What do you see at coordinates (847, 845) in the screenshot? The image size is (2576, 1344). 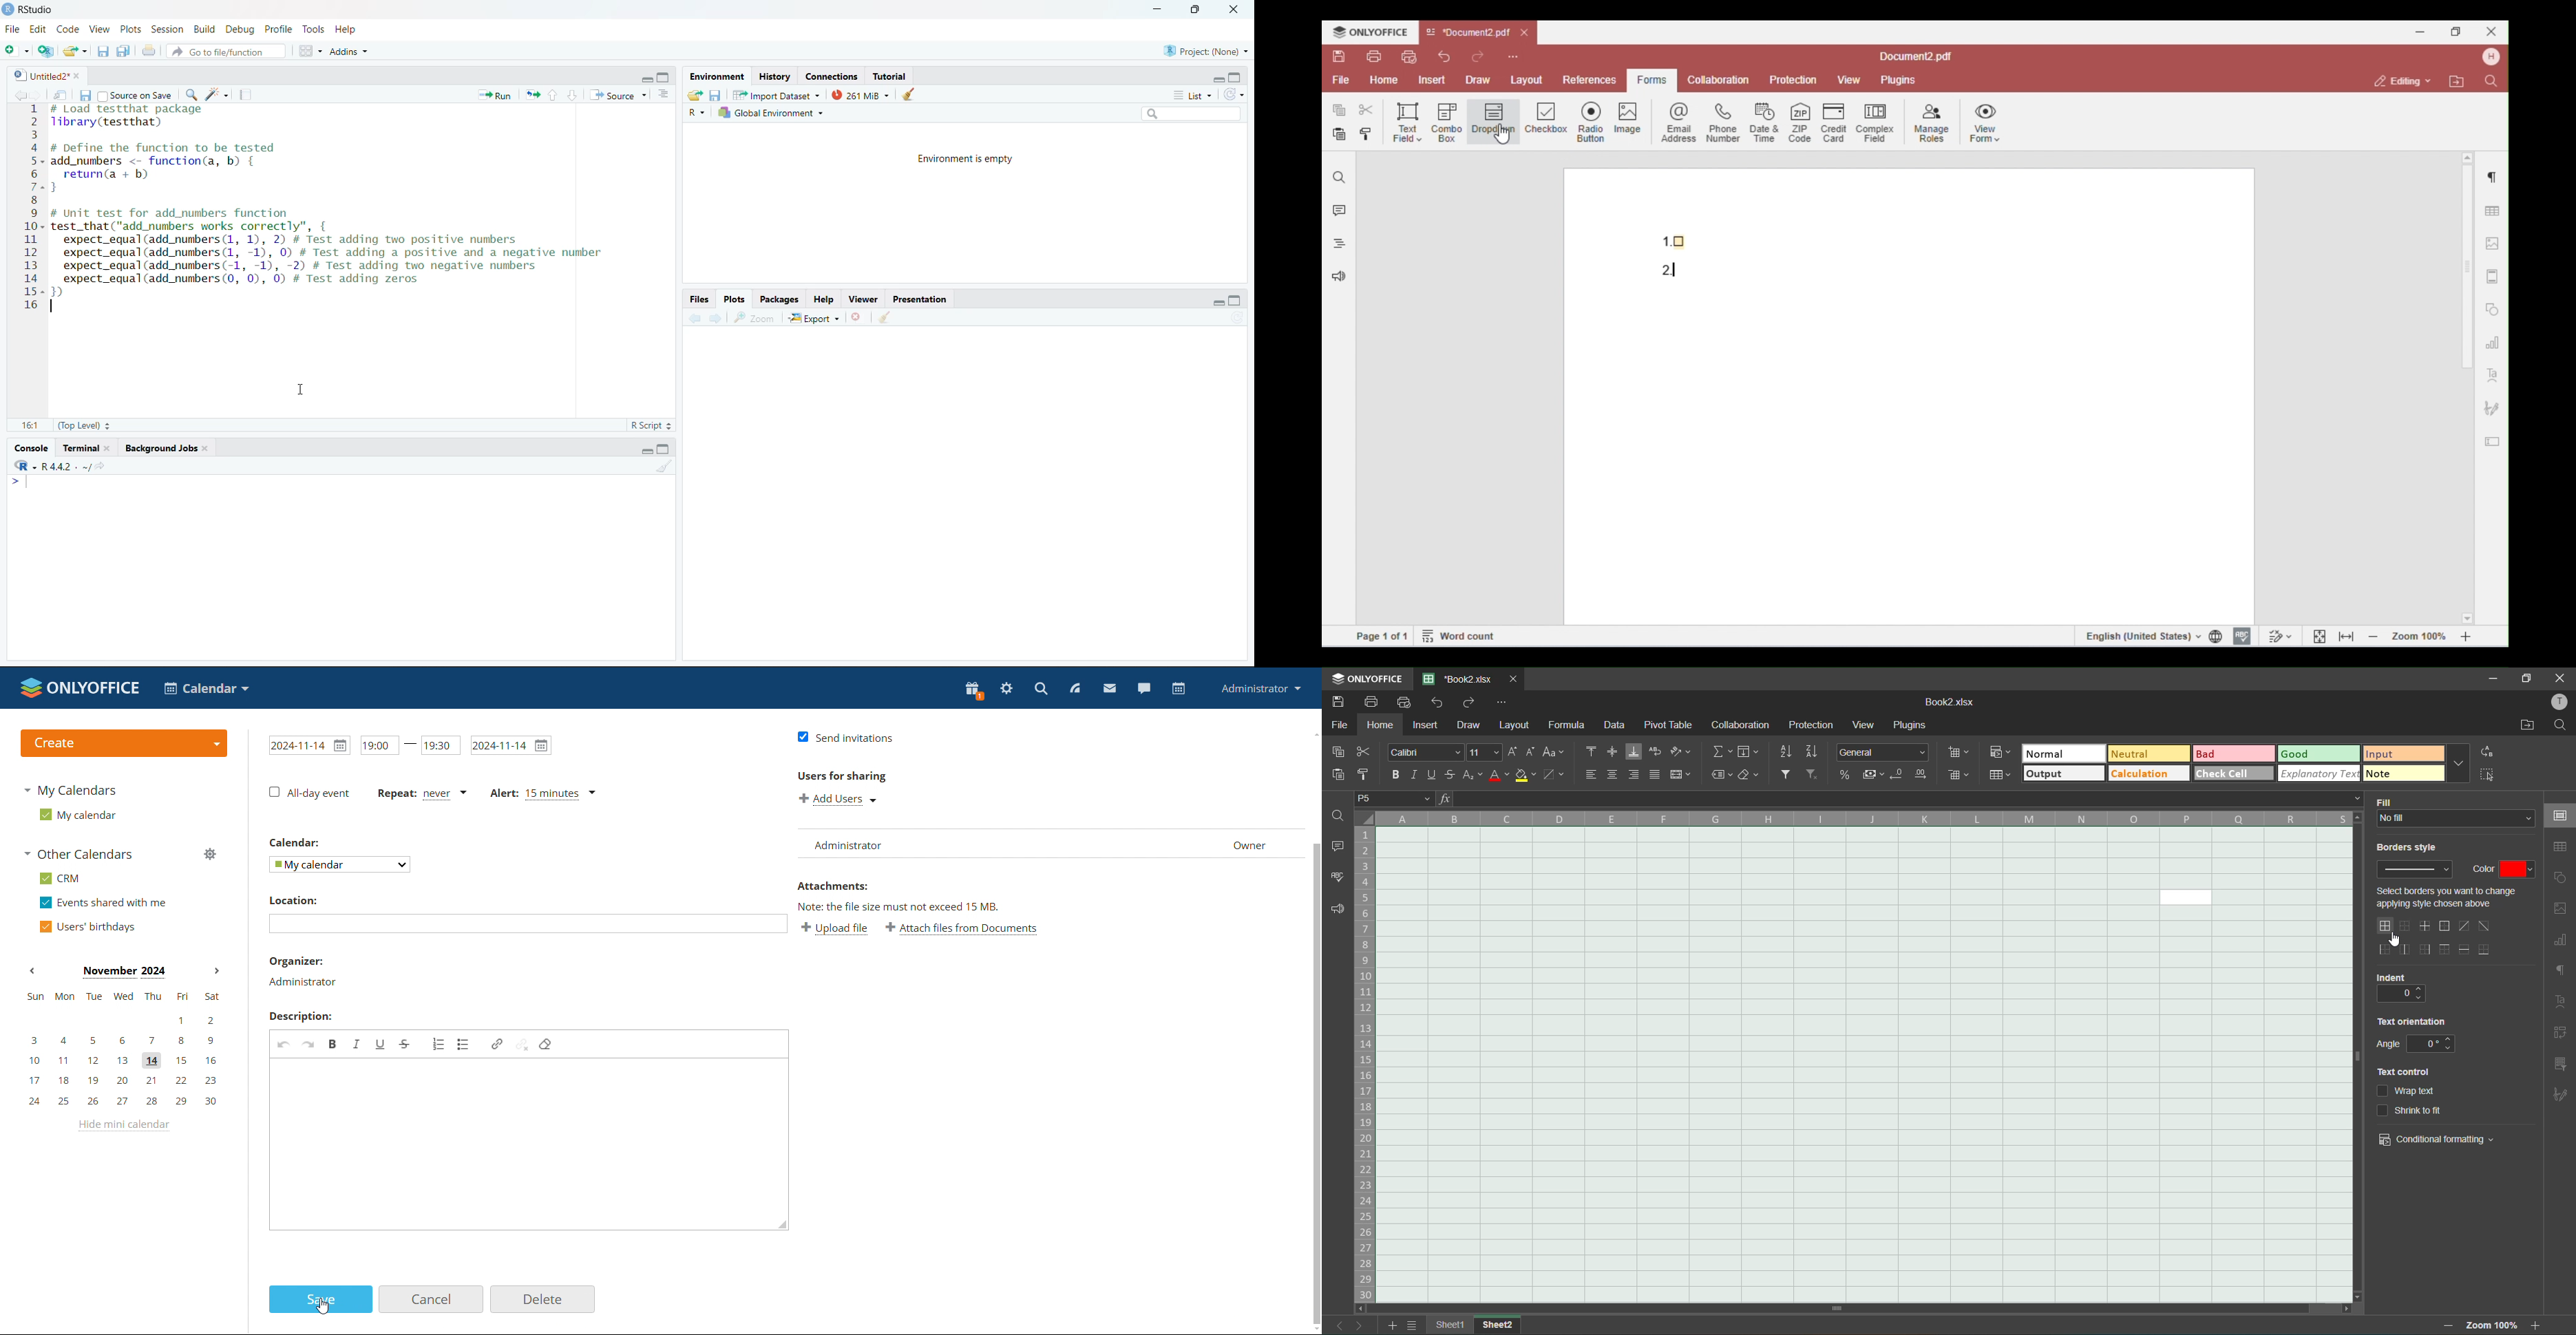 I see `administrator` at bounding box center [847, 845].